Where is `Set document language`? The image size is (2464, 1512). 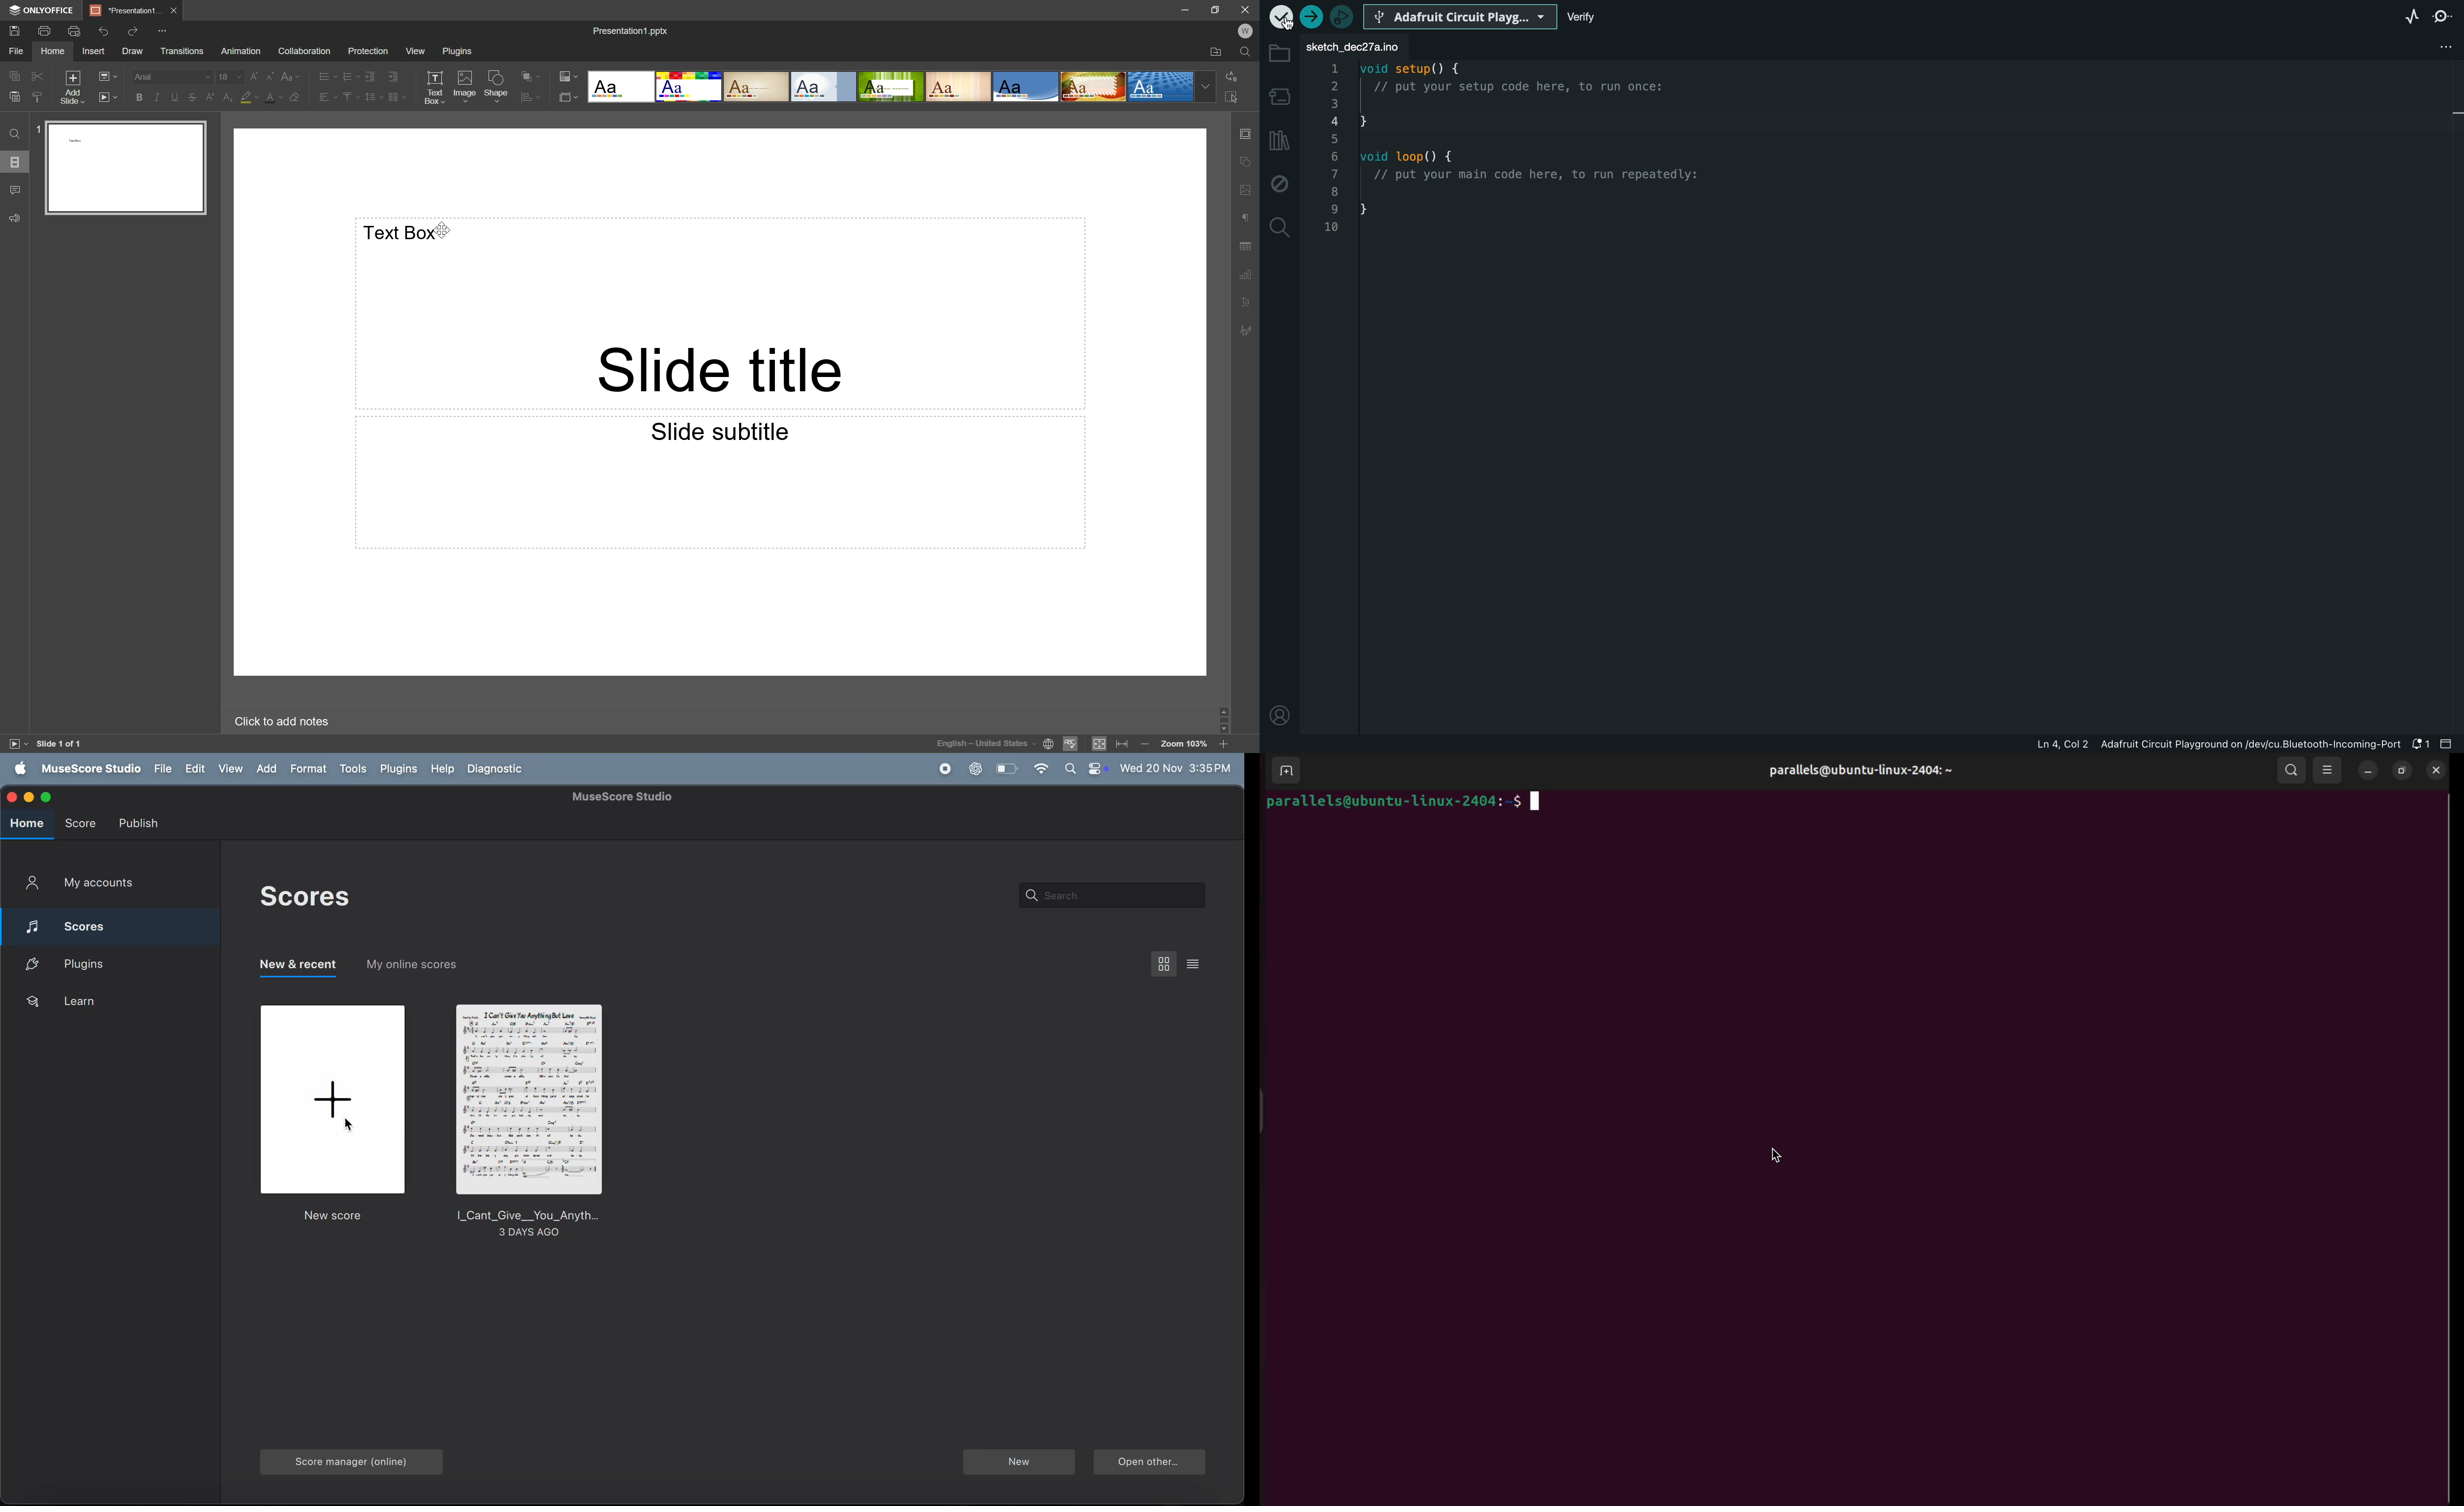 Set document language is located at coordinates (1048, 744).